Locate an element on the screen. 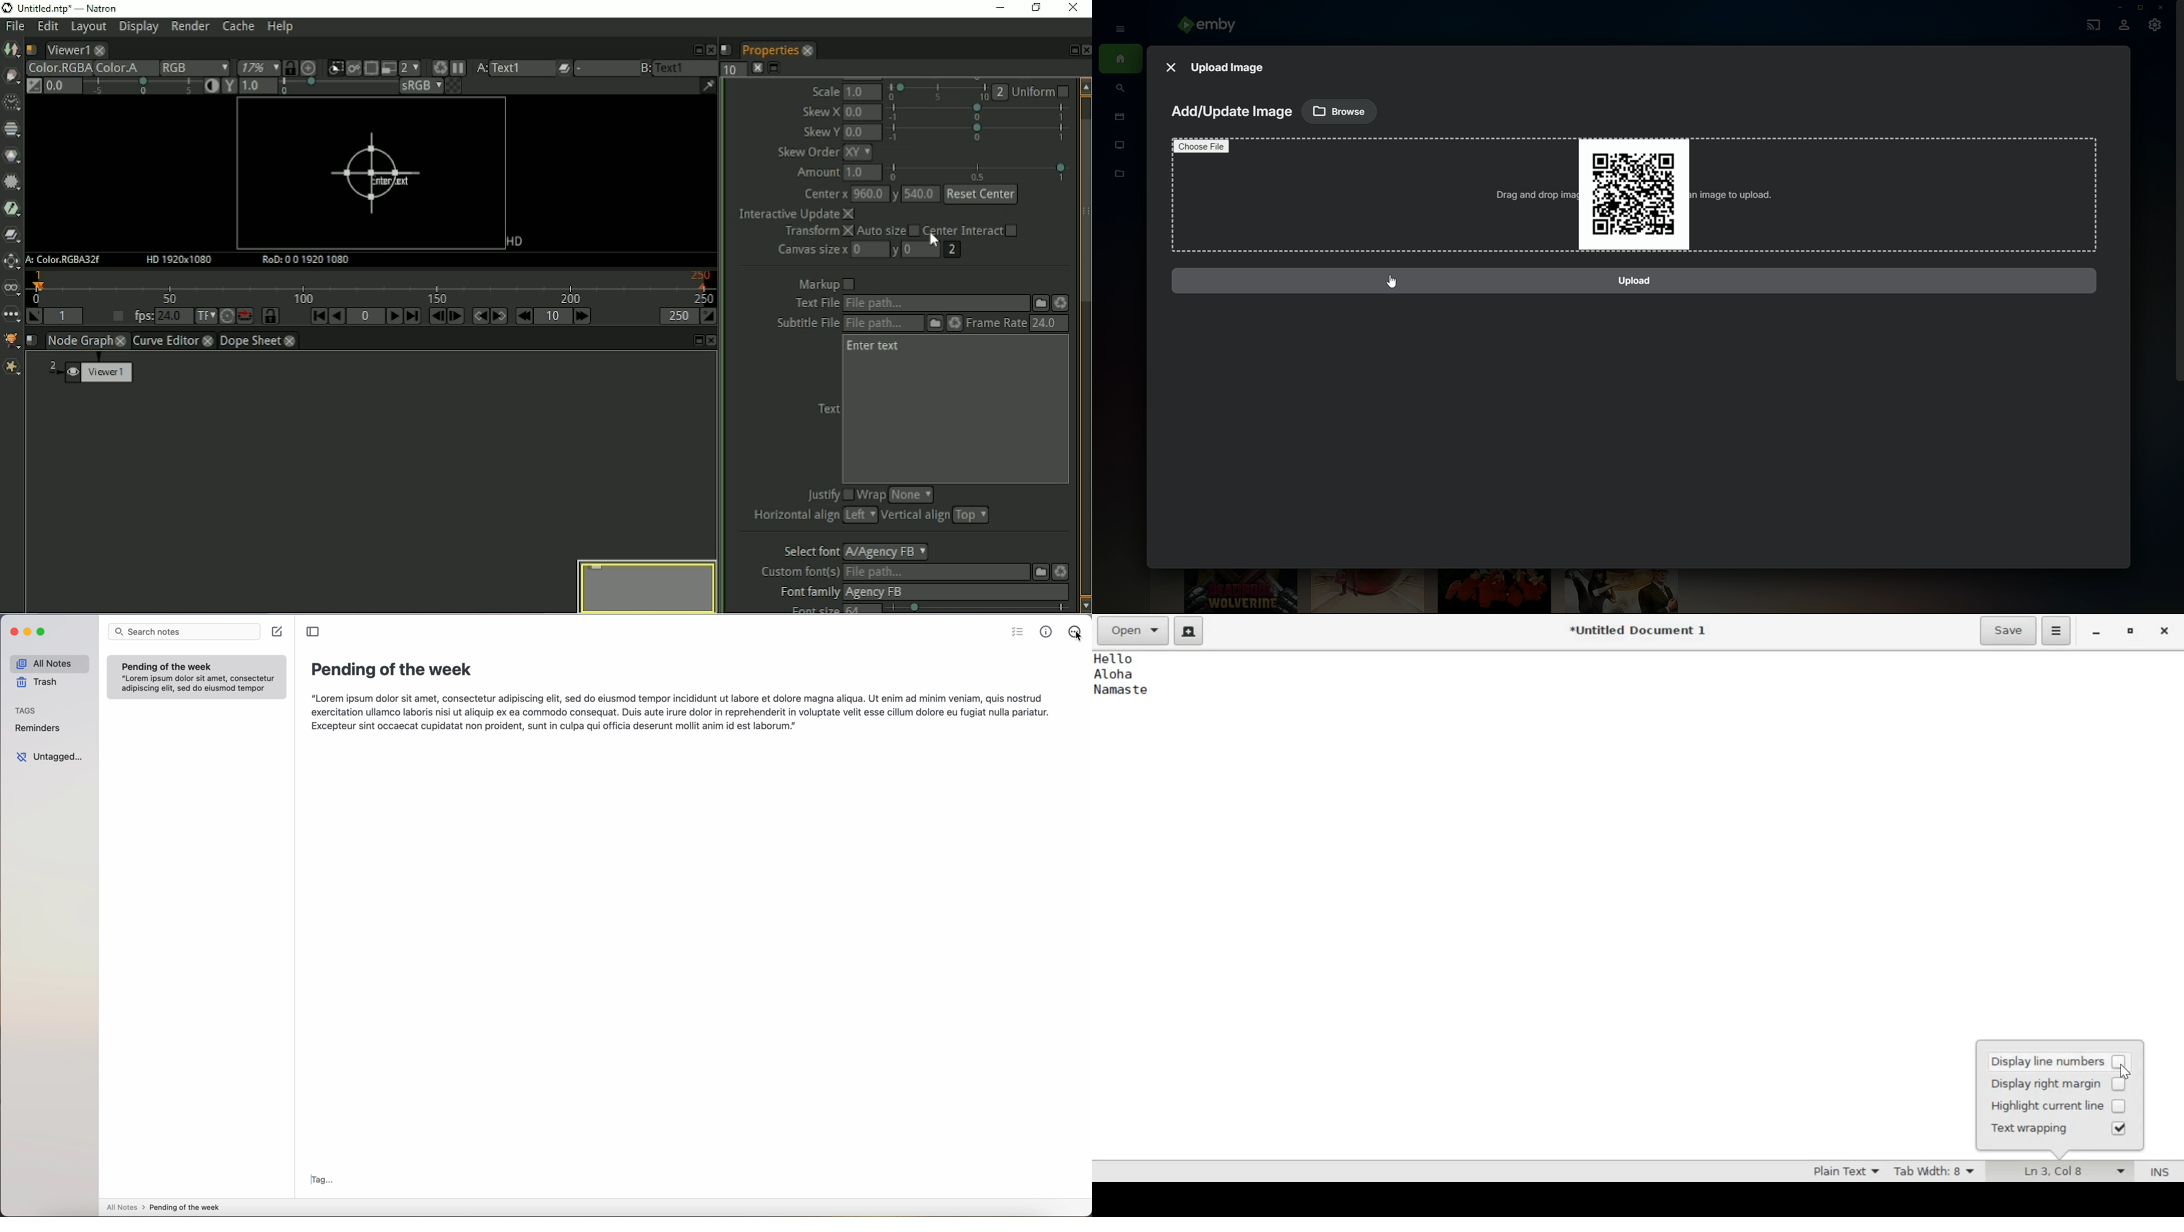 This screenshot has height=1232, width=2184. Line and Column Indicator is located at coordinates (2074, 1172).